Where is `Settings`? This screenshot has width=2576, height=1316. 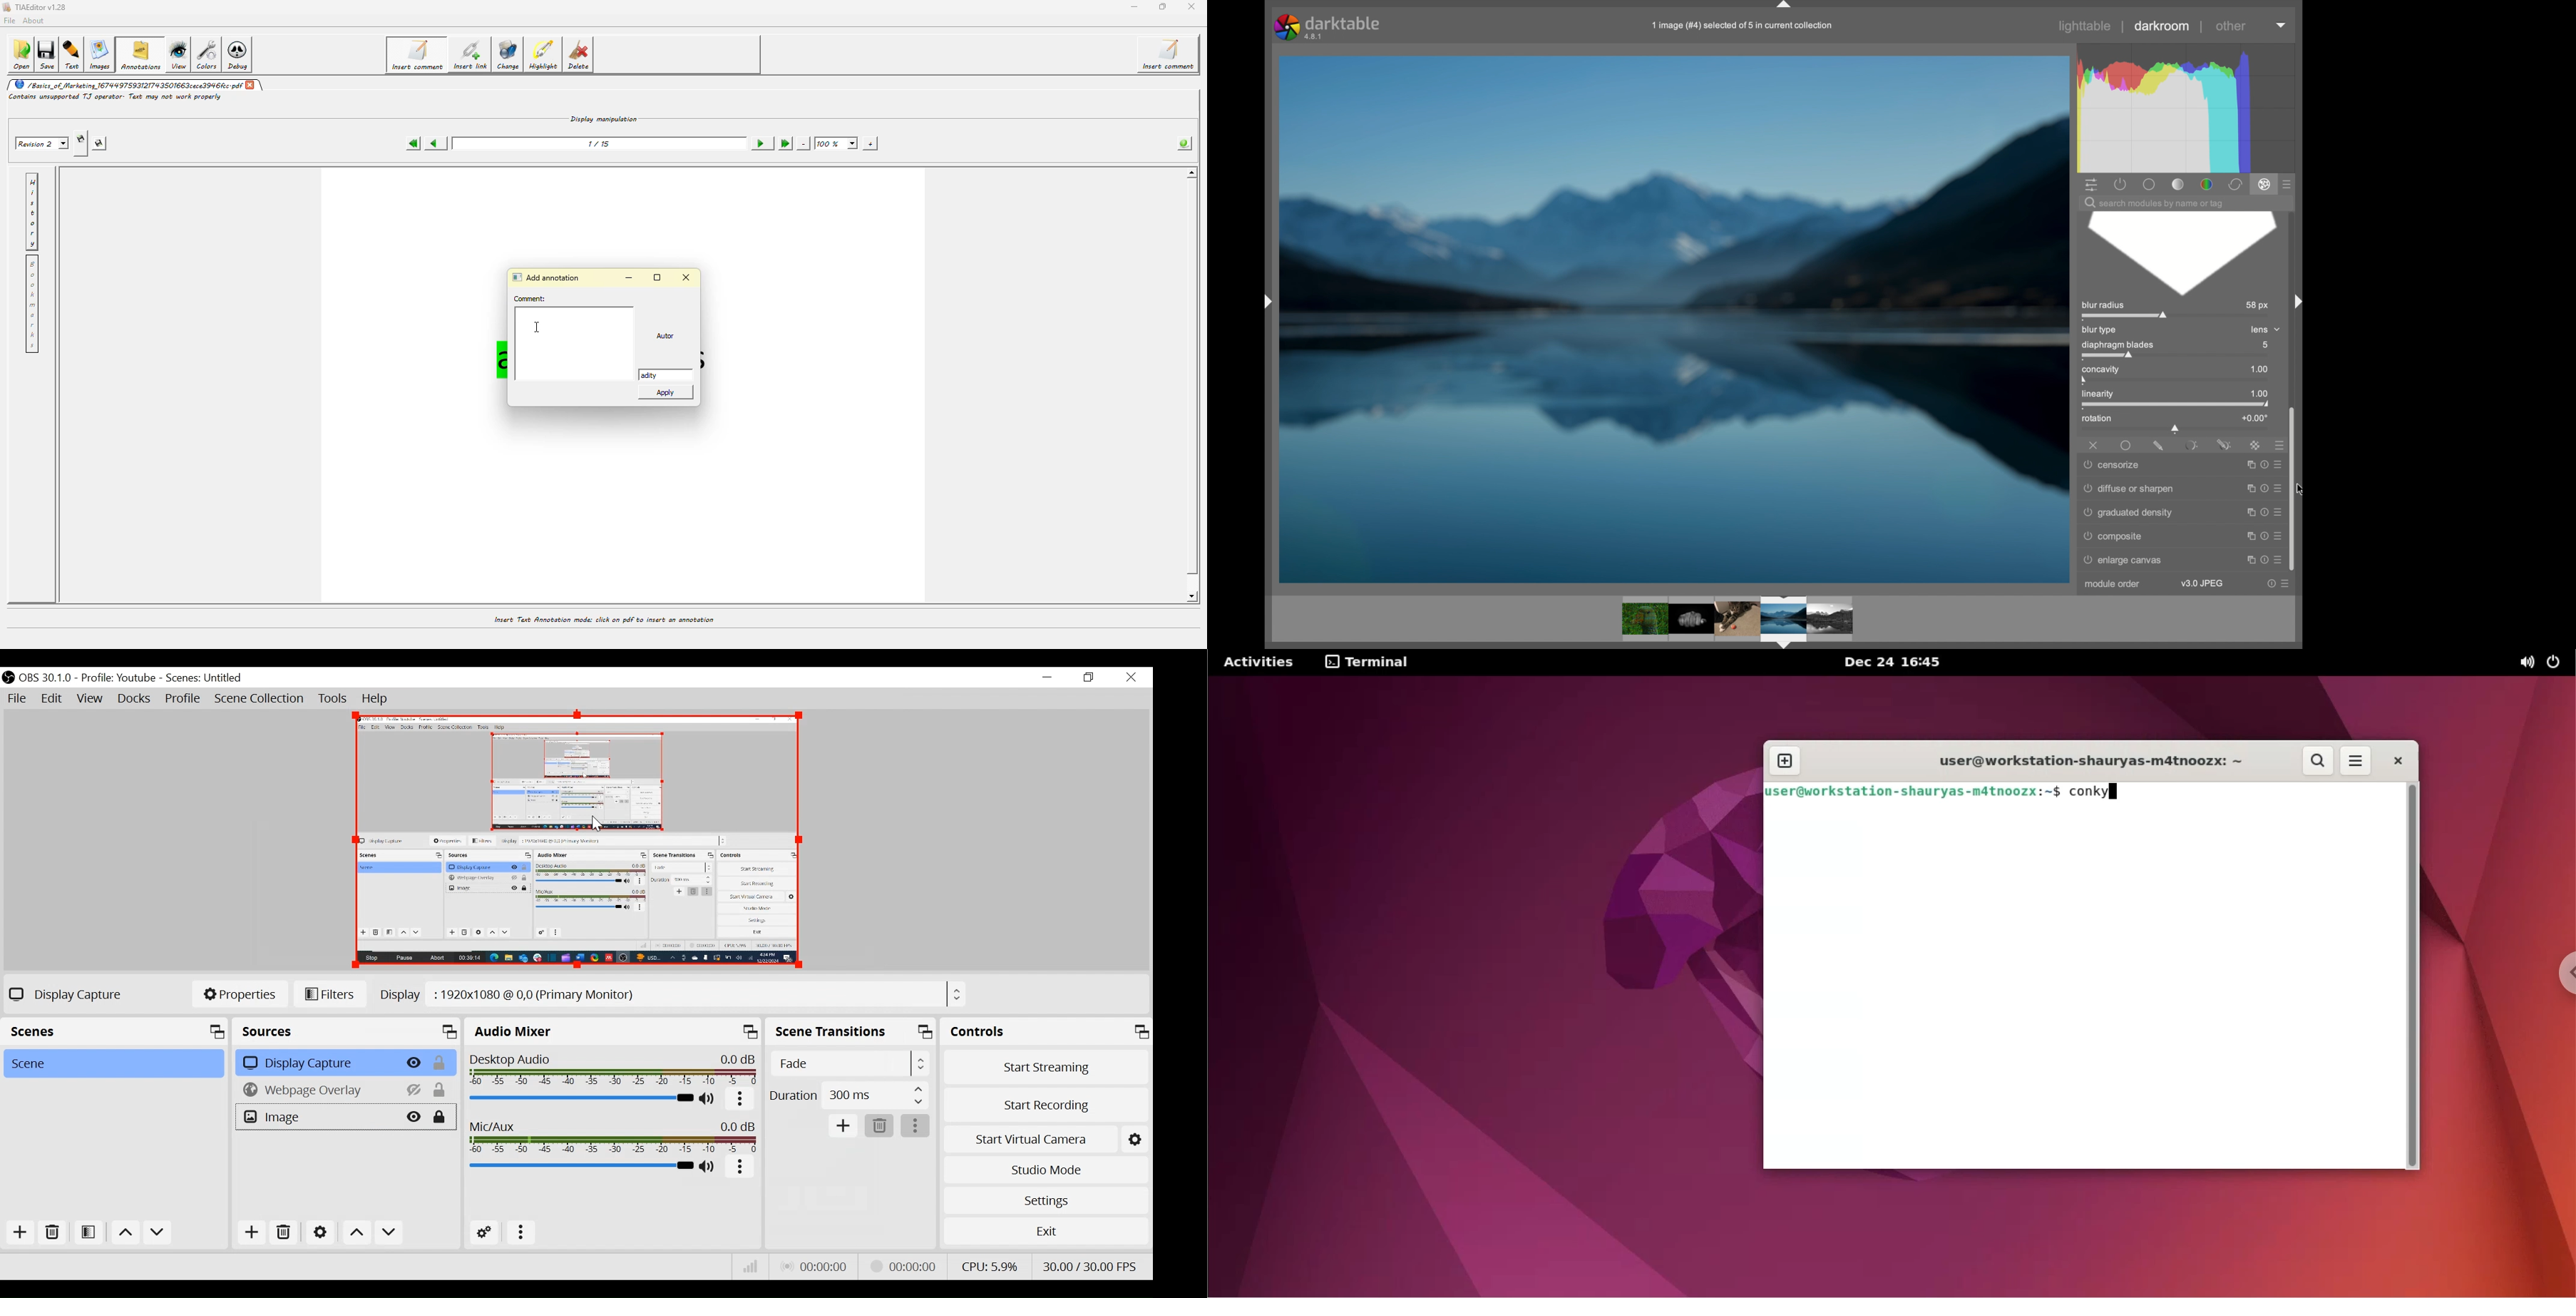 Settings is located at coordinates (320, 1232).